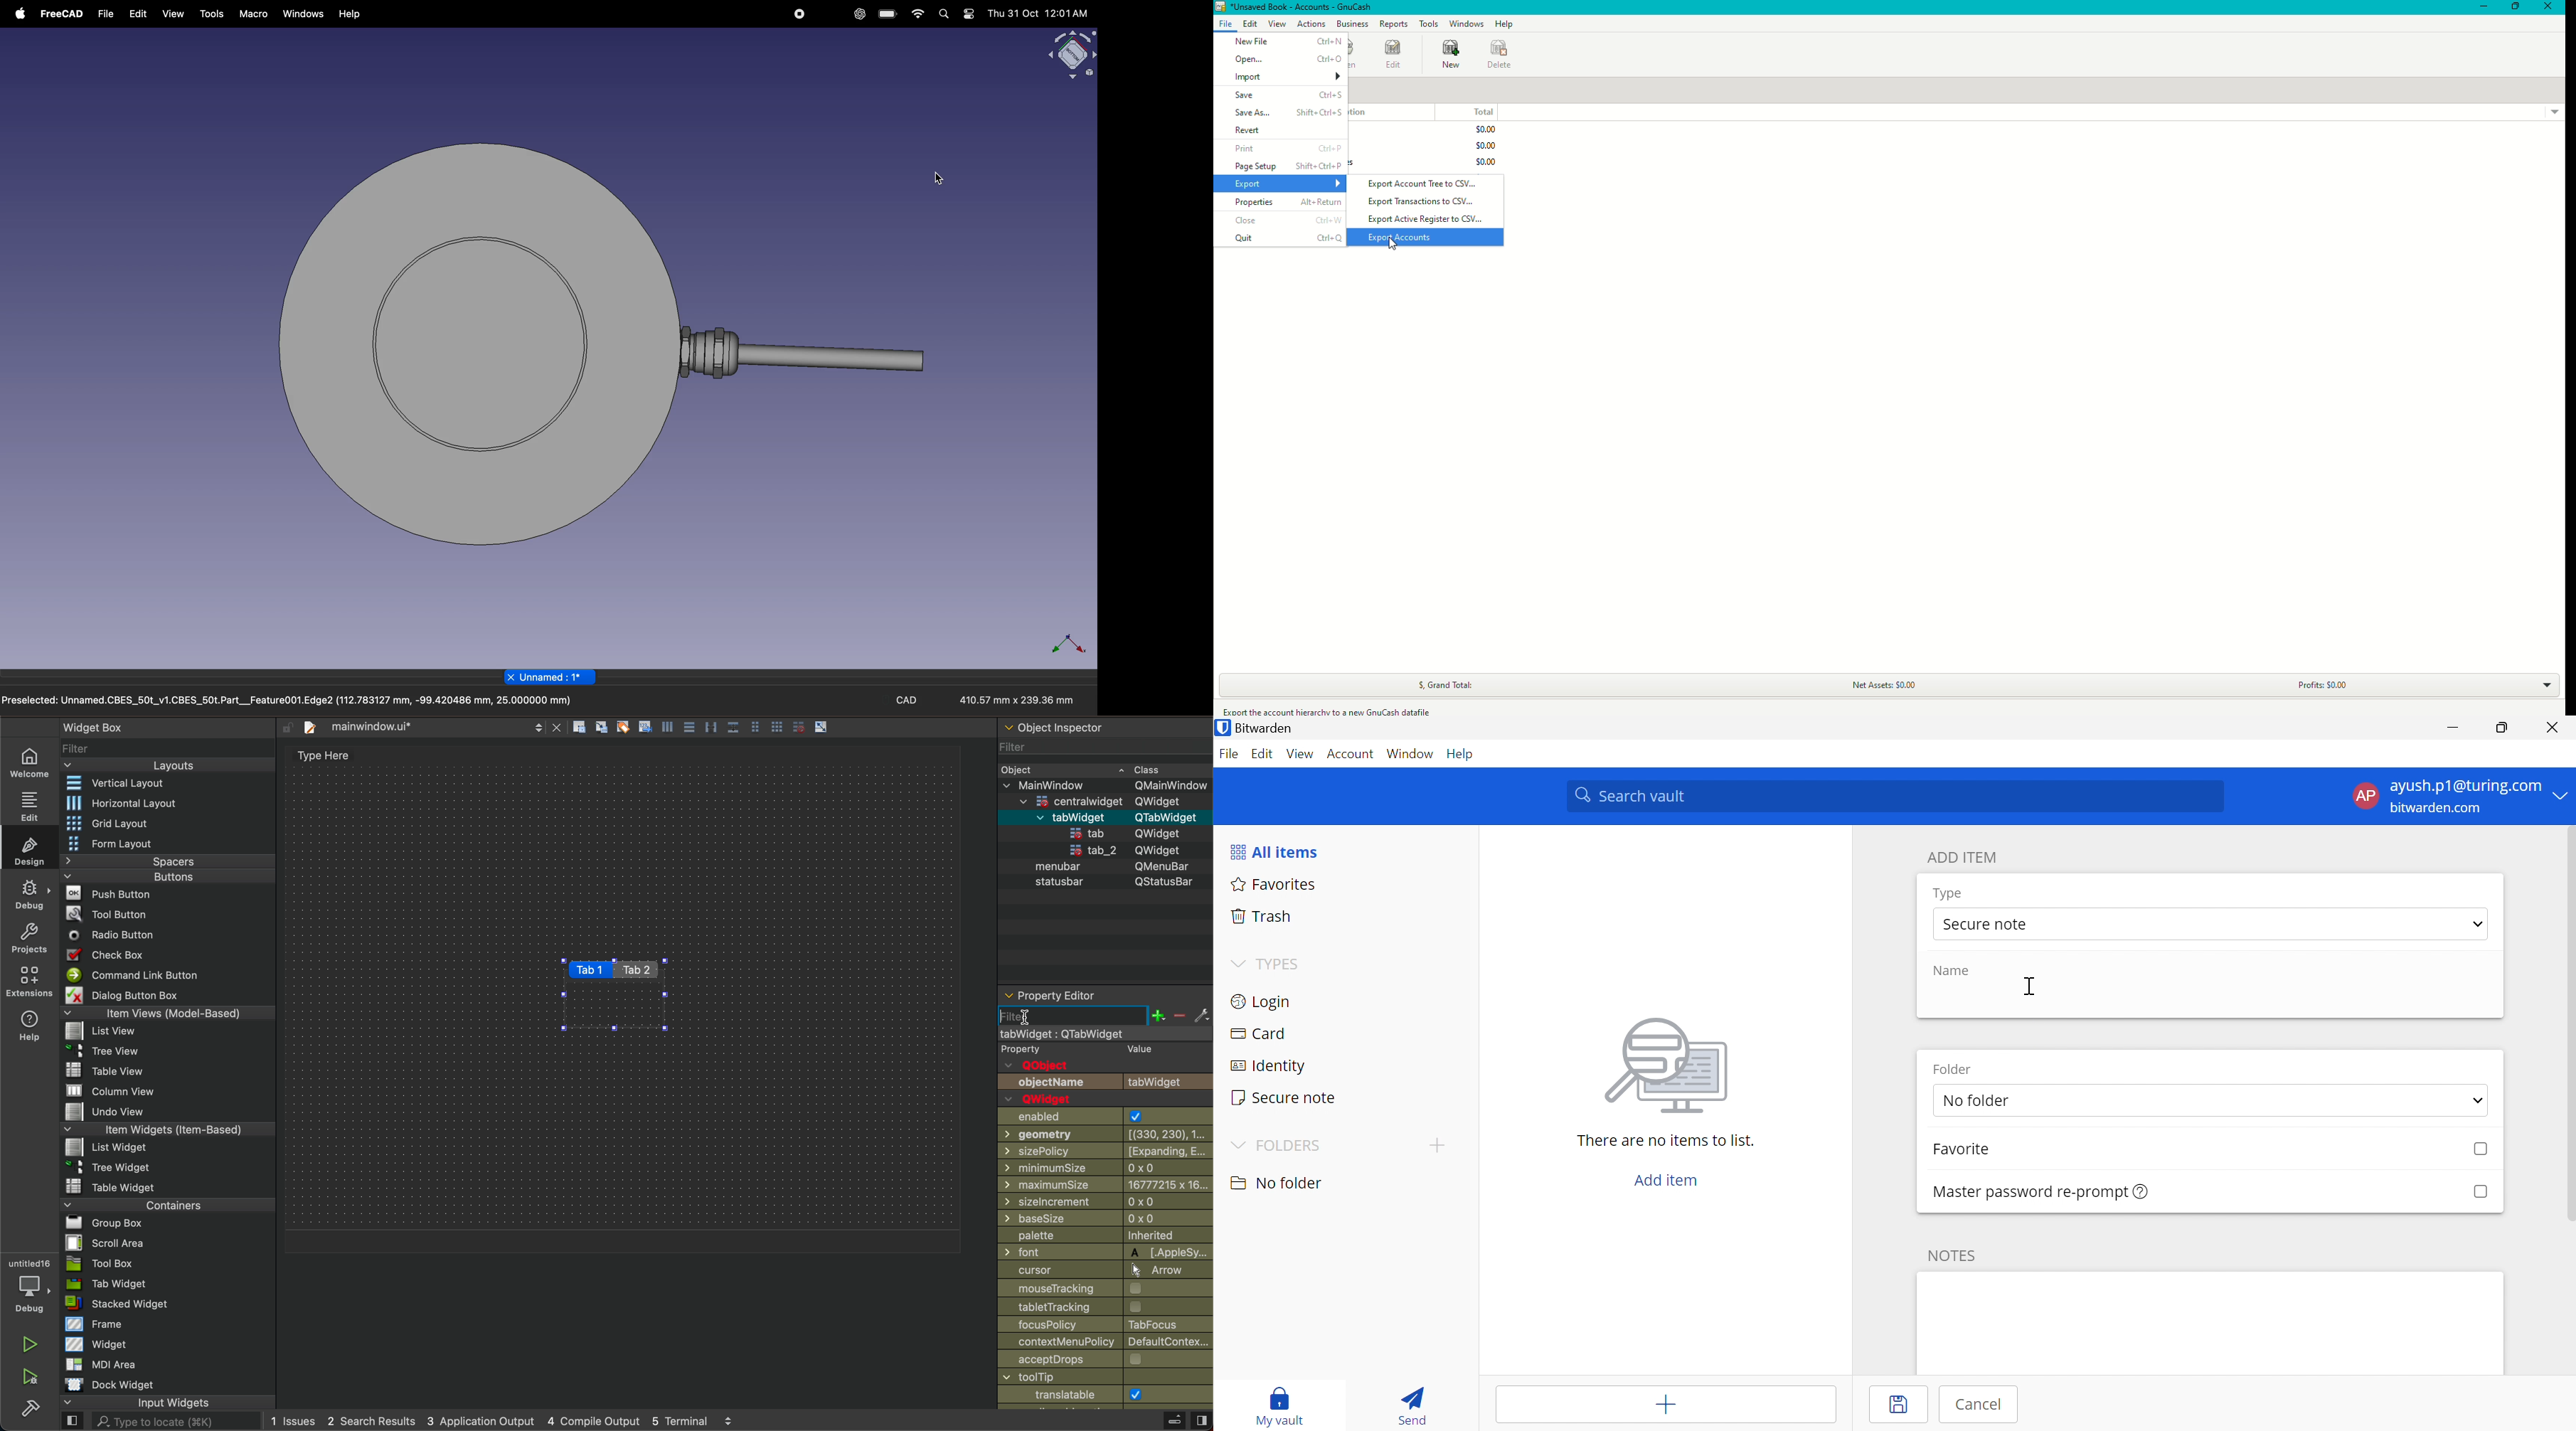 The width and height of the screenshot is (2576, 1456). What do you see at coordinates (97, 1344) in the screenshot?
I see `Widget` at bounding box center [97, 1344].